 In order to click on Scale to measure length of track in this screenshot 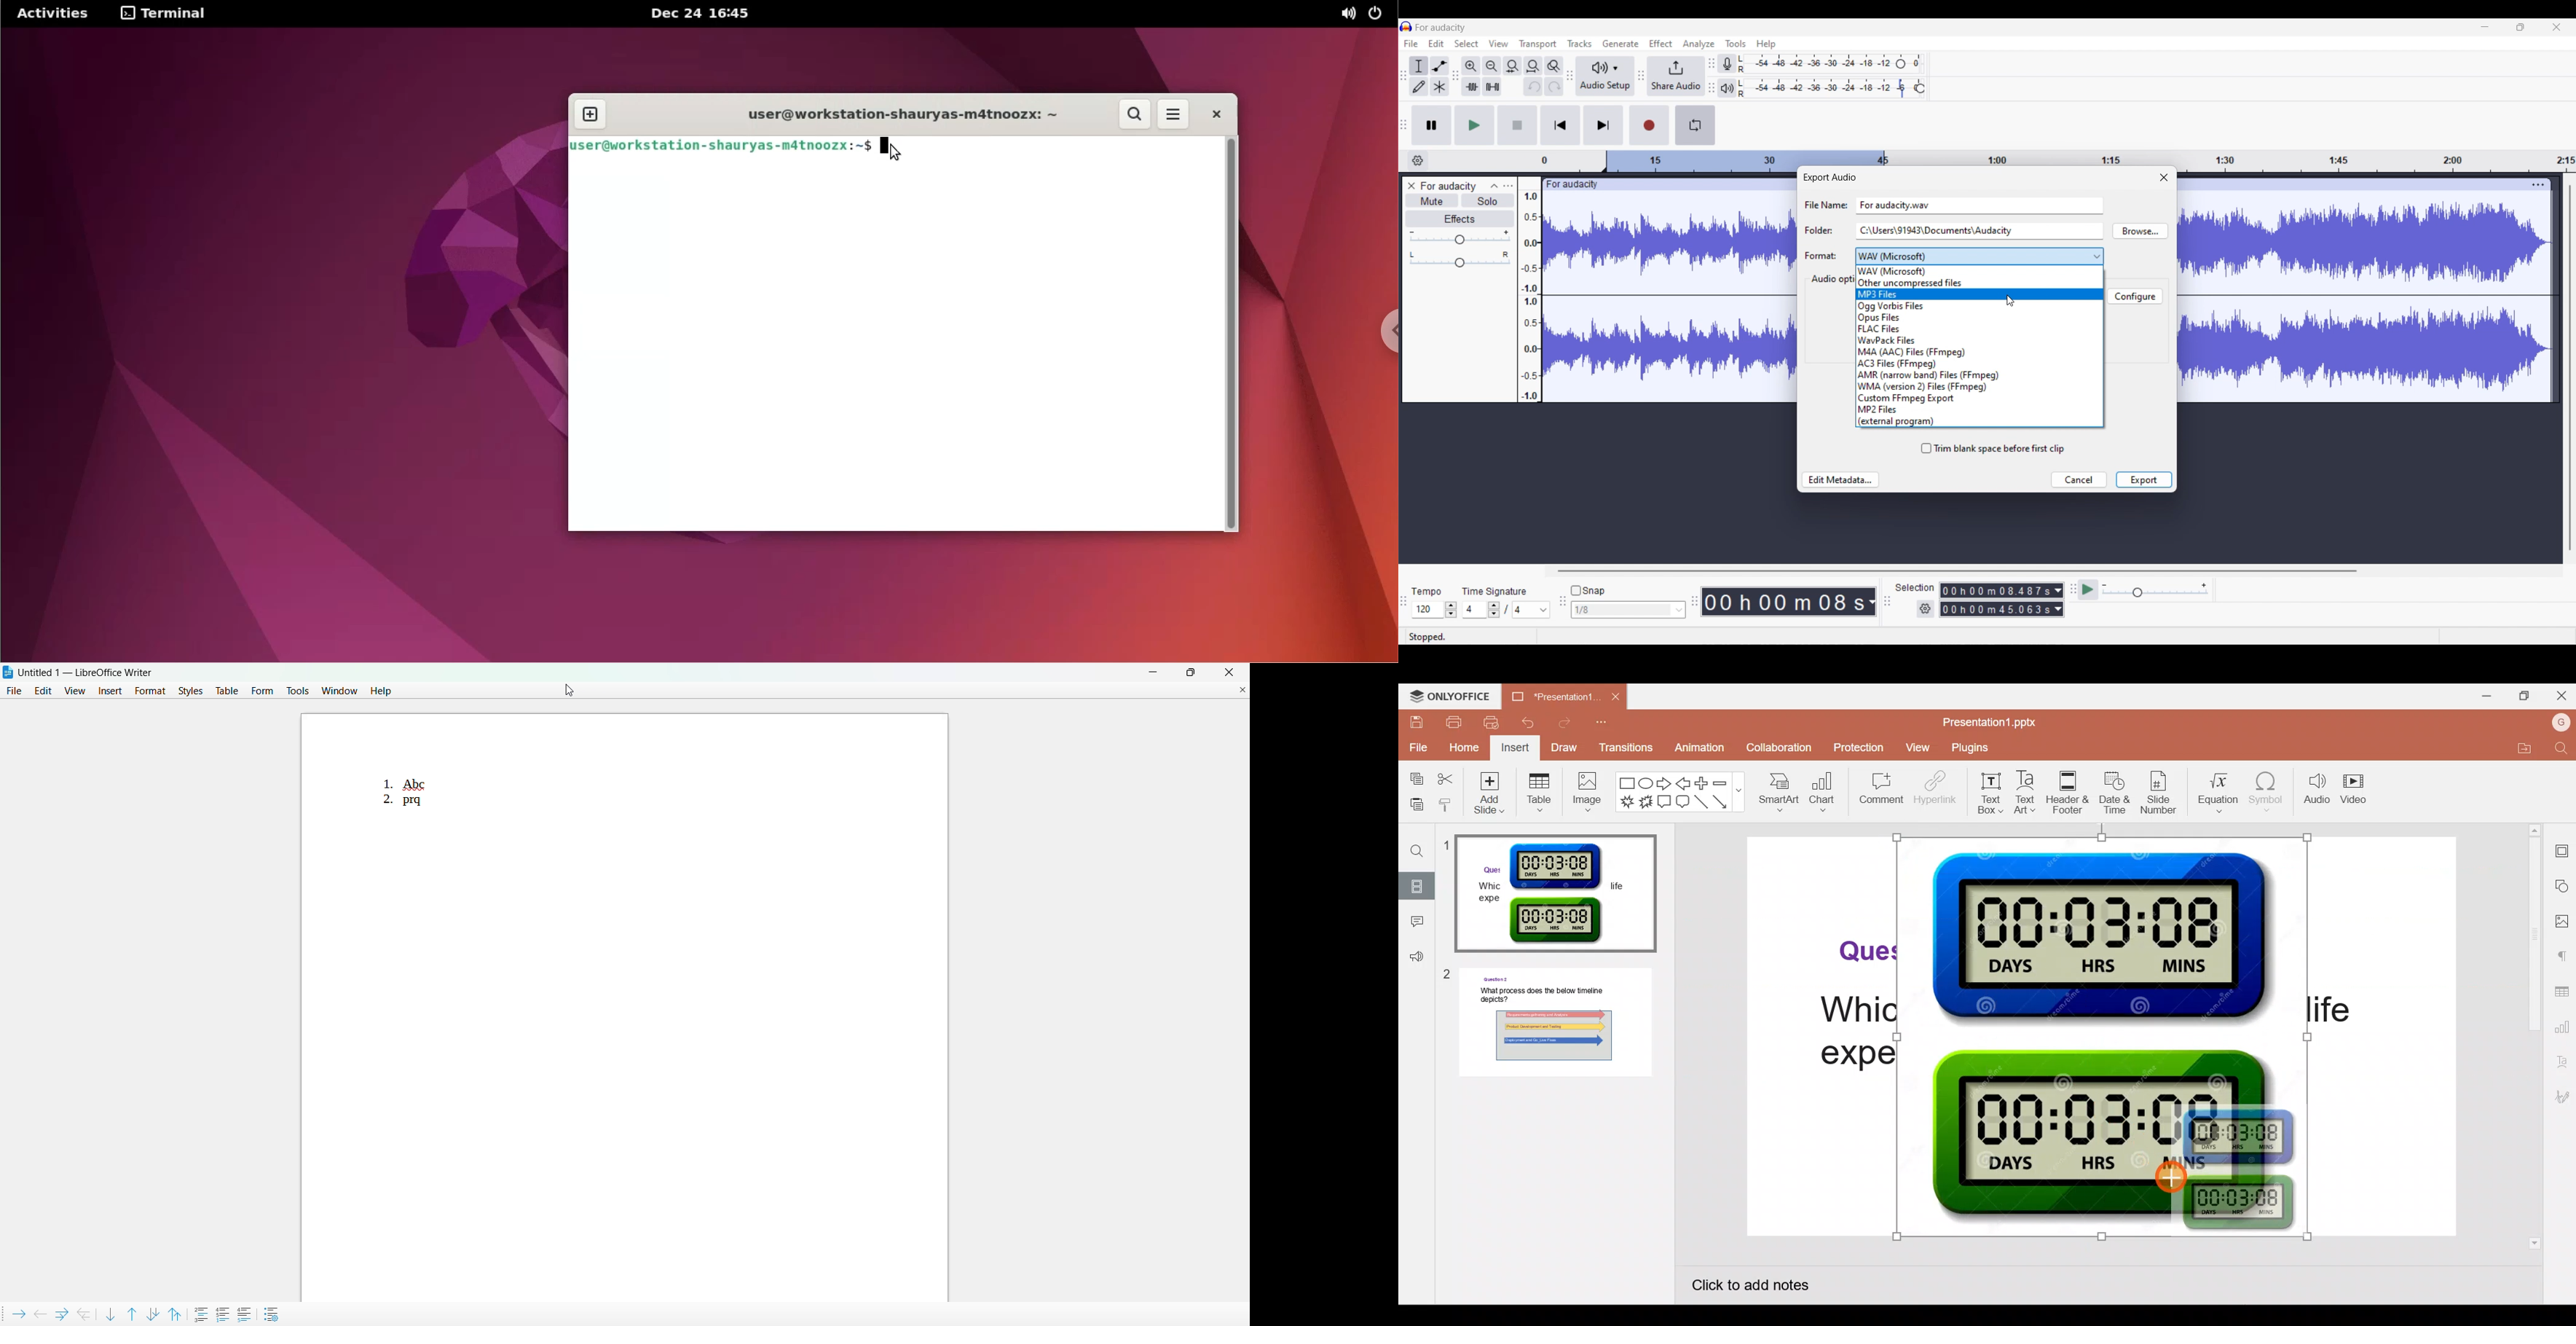, I will do `click(2058, 157)`.